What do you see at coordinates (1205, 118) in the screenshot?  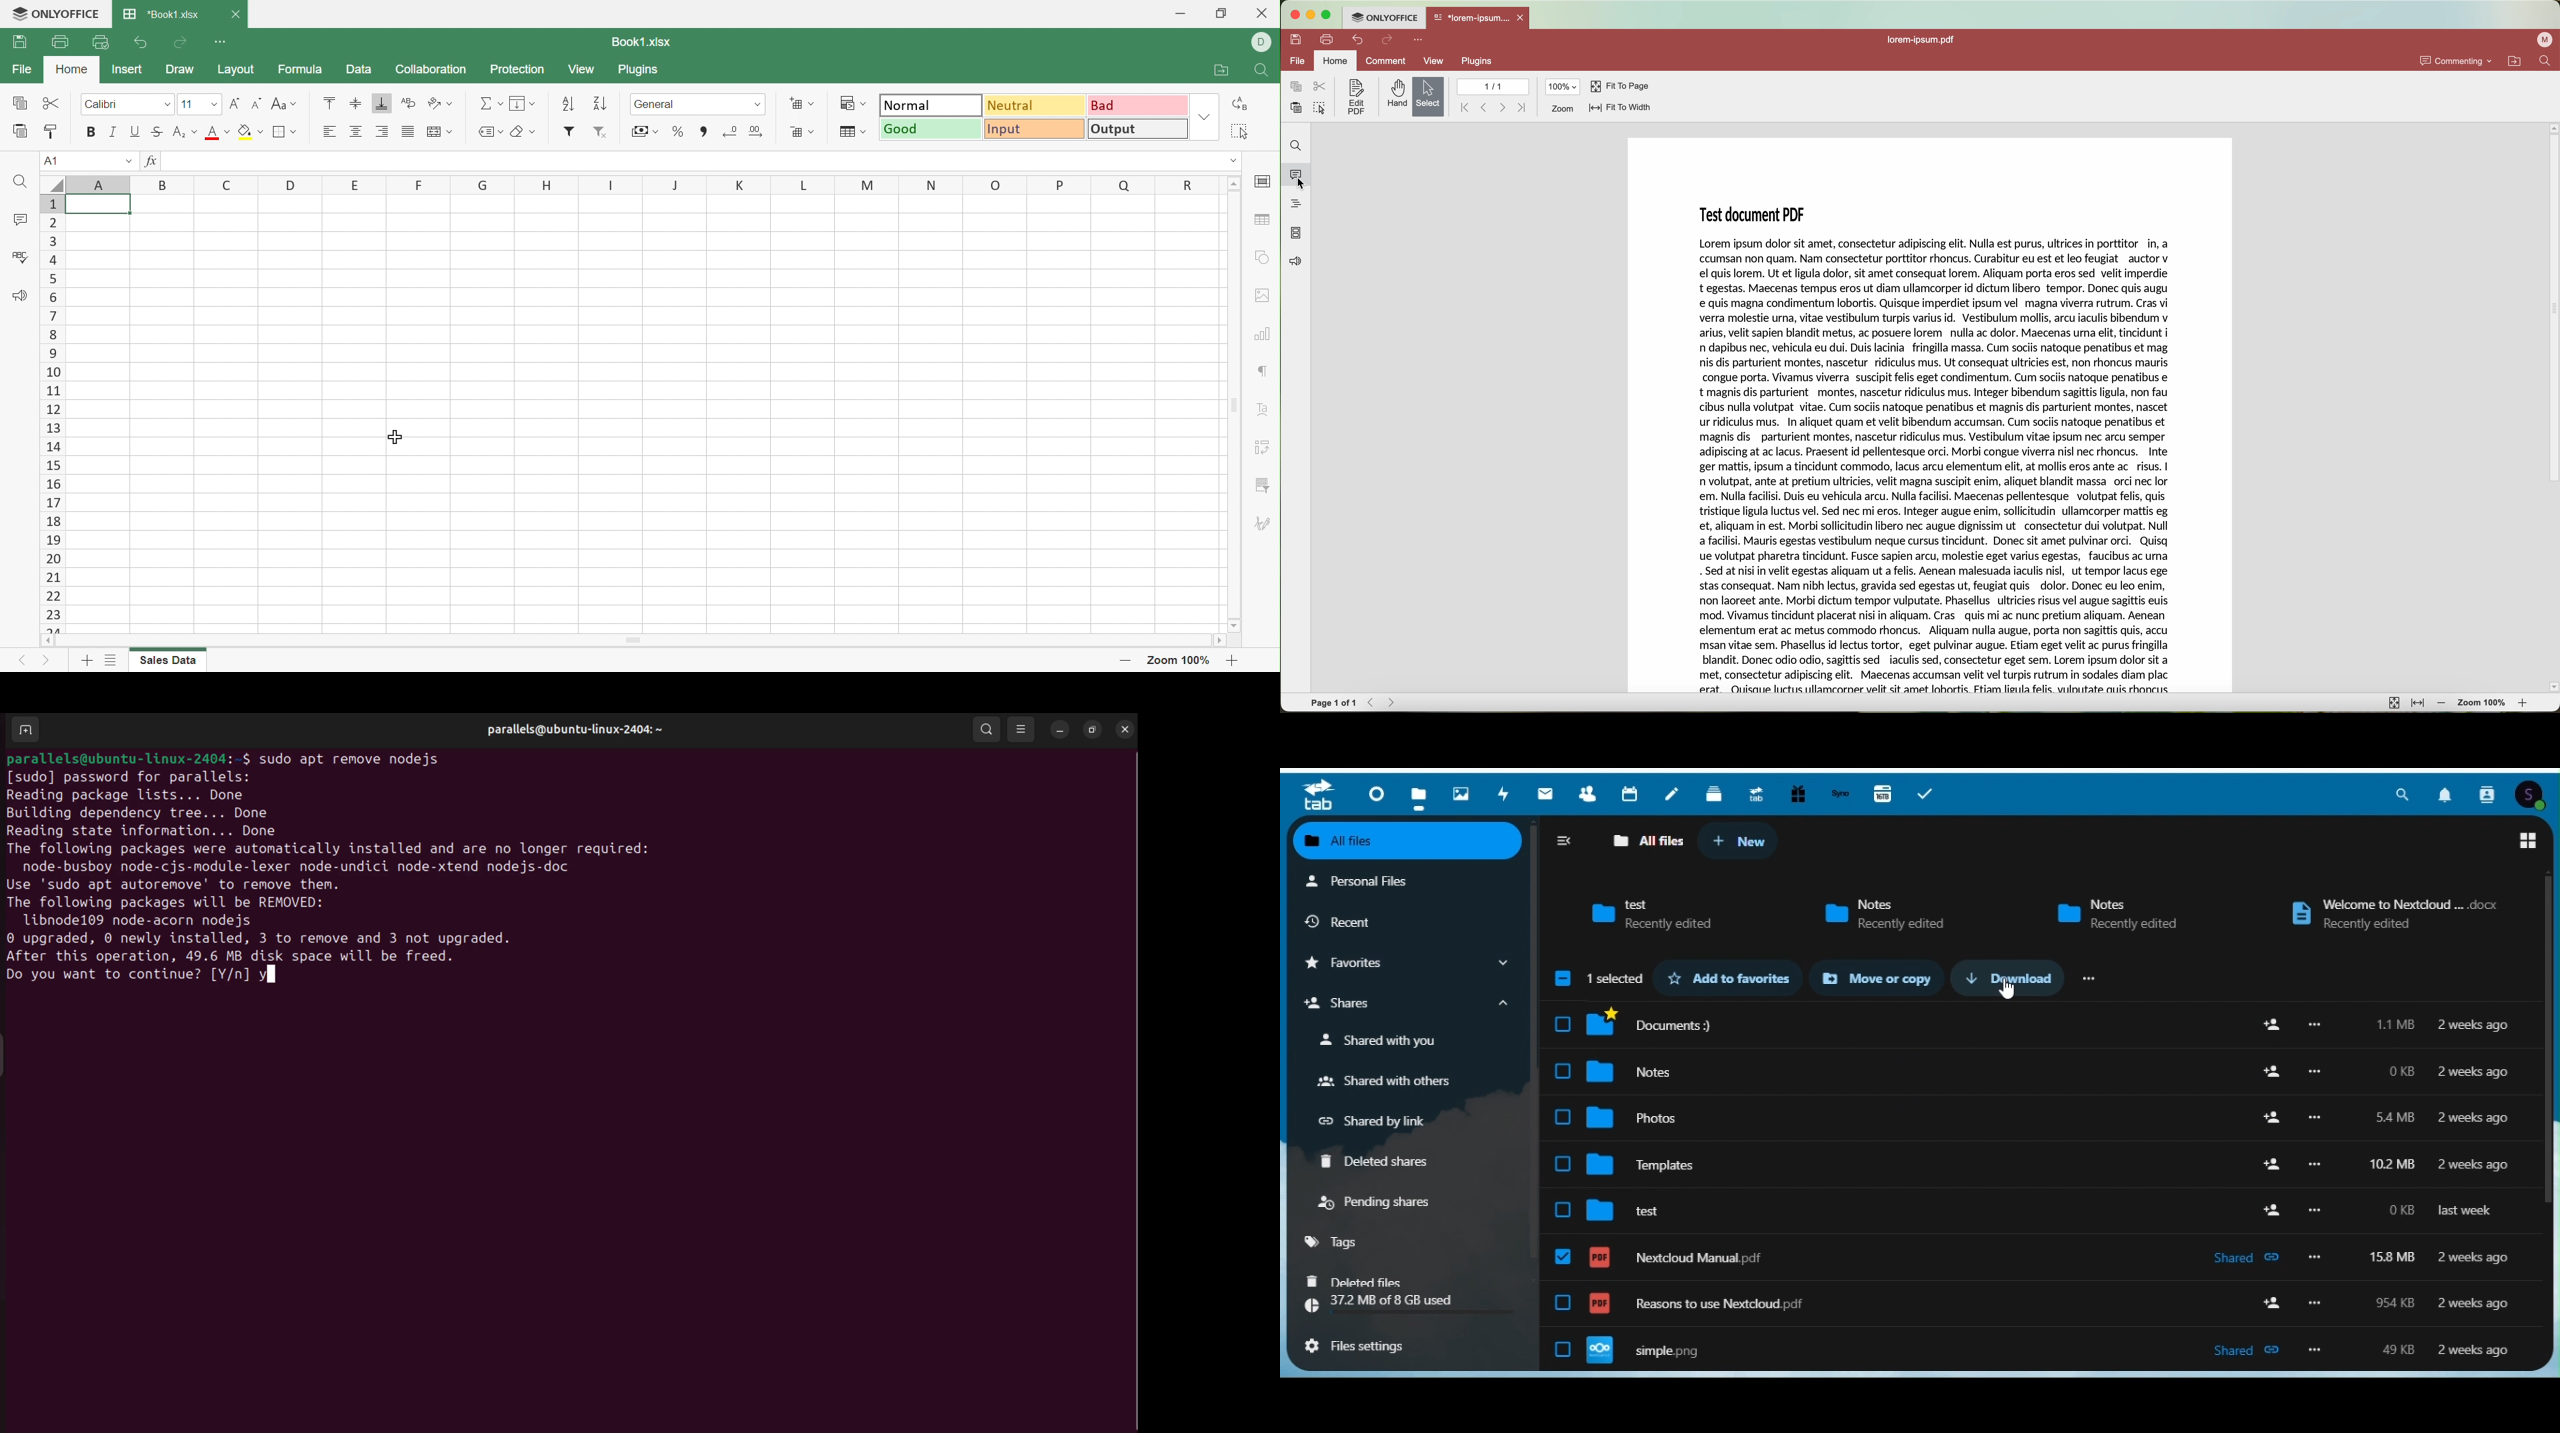 I see `Drop Down` at bounding box center [1205, 118].